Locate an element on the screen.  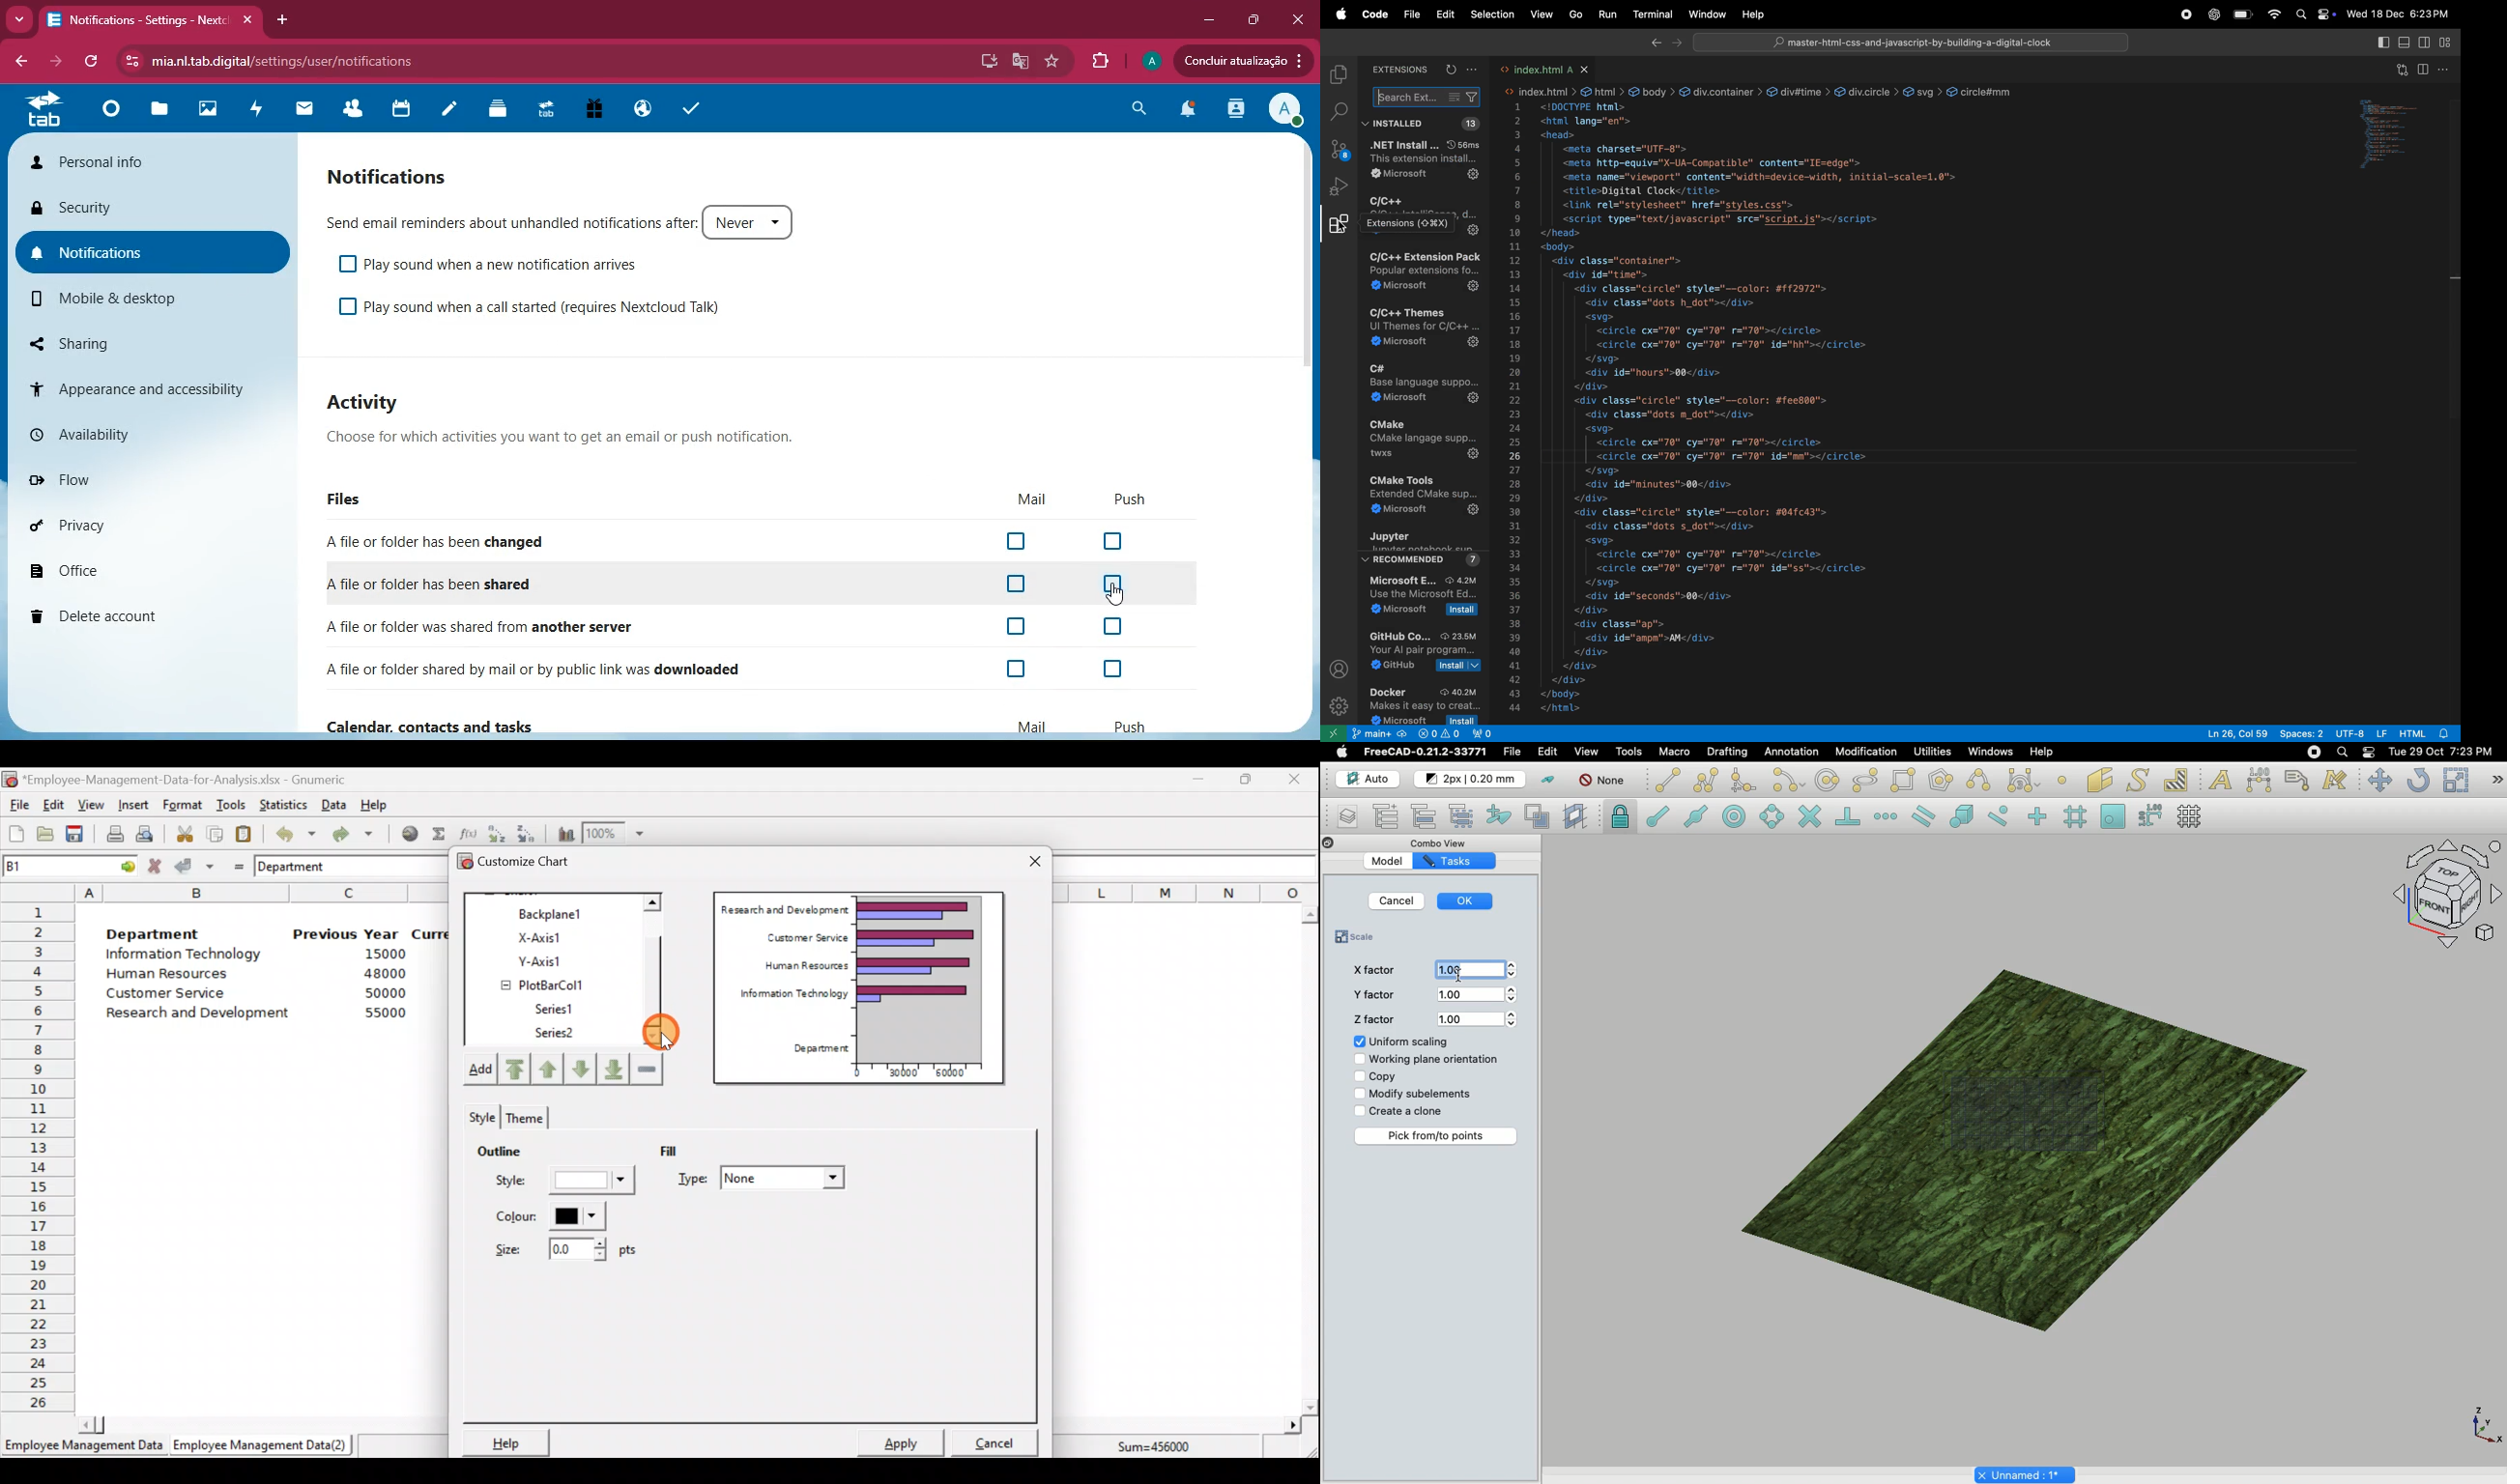
mail is located at coordinates (300, 110).